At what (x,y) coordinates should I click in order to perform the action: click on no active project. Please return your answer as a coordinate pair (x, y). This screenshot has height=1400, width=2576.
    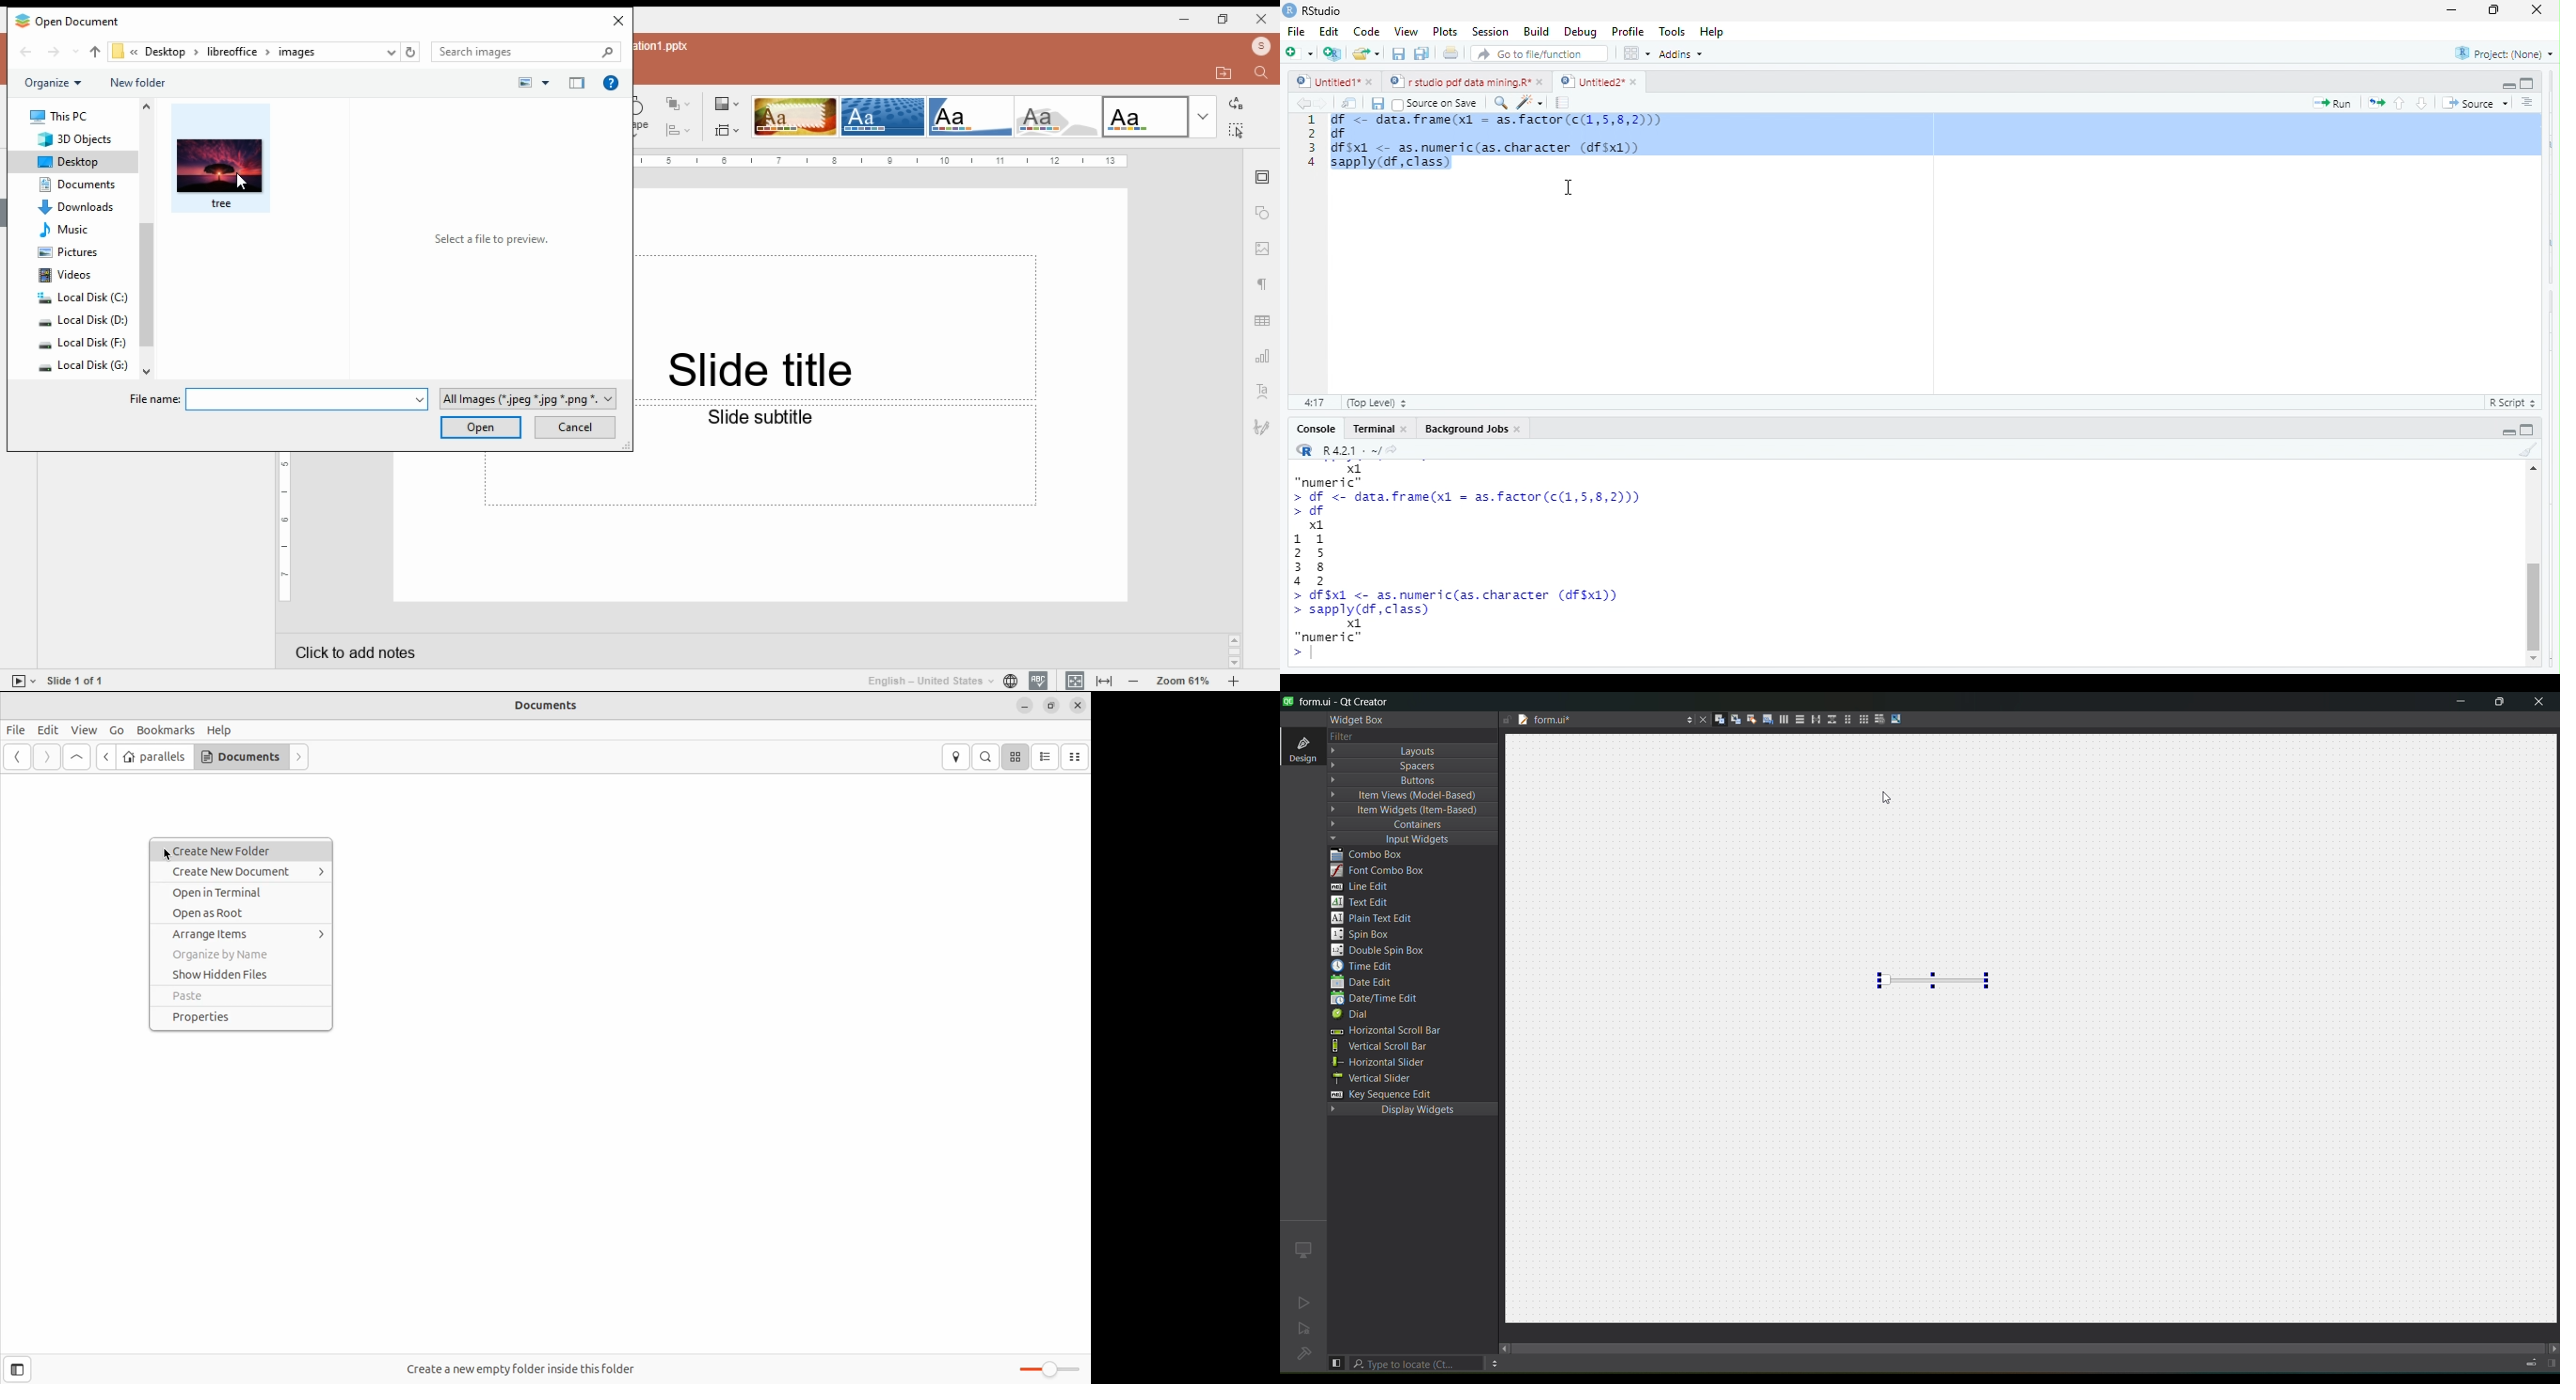
    Looking at the image, I should click on (1304, 1303).